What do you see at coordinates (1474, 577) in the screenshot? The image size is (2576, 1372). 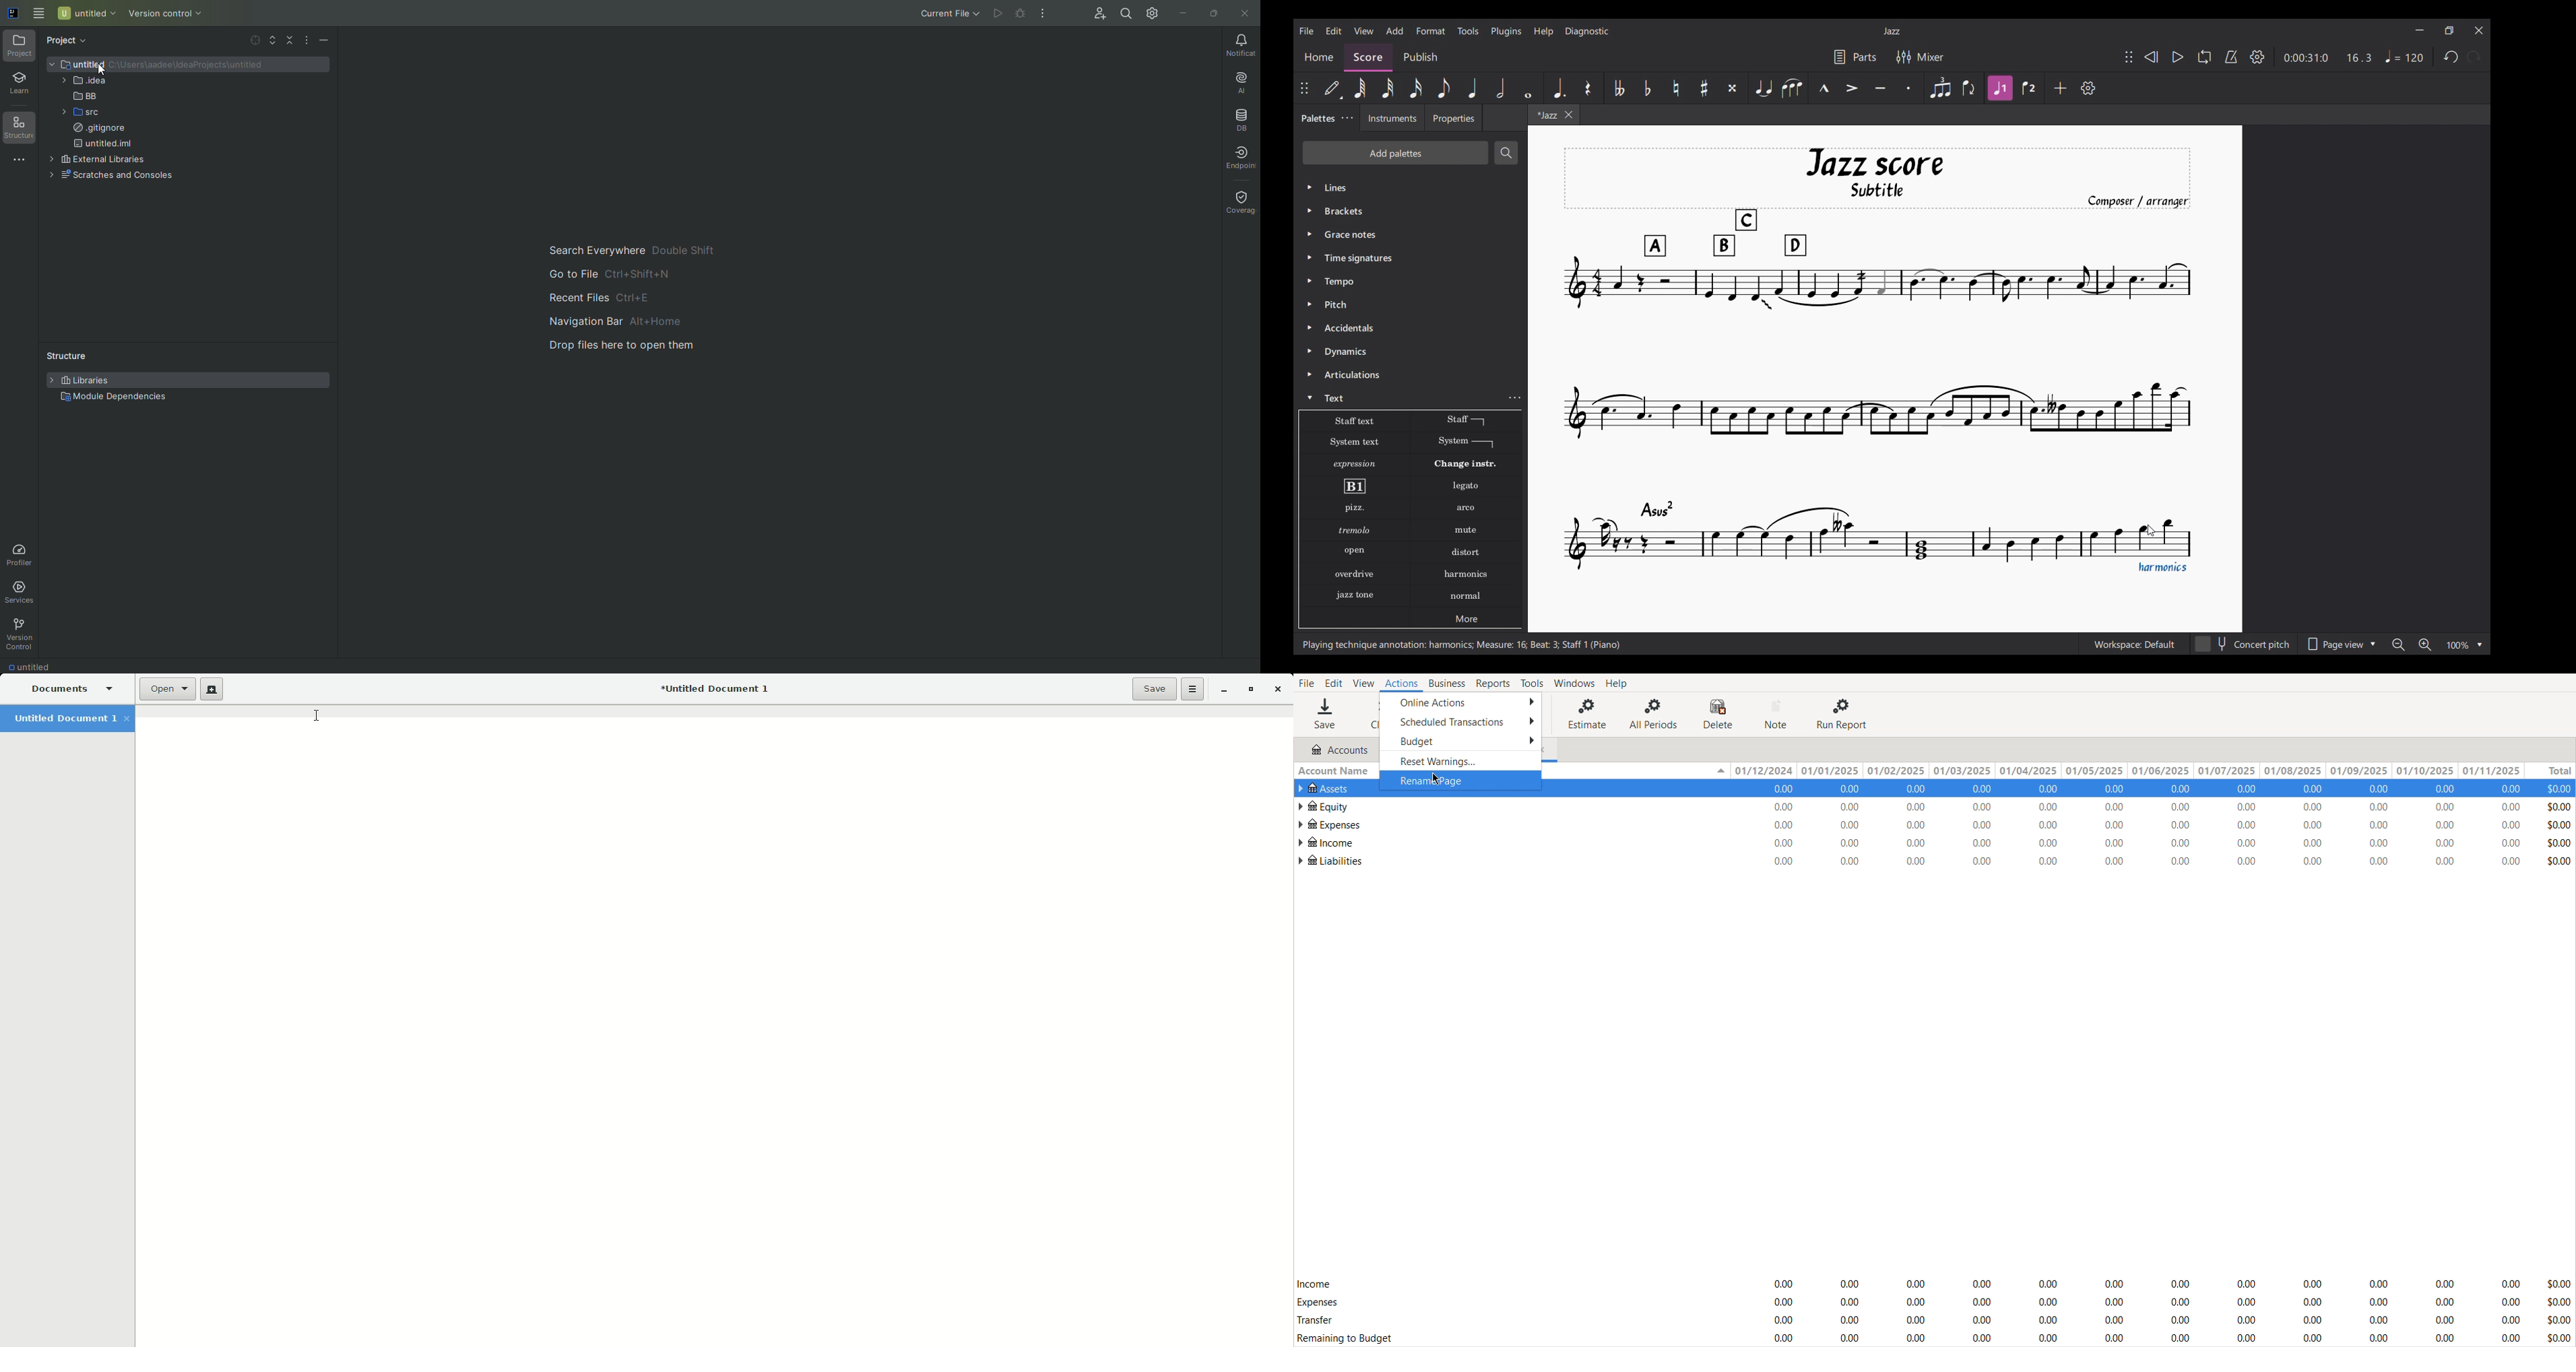 I see `Harmonics` at bounding box center [1474, 577].